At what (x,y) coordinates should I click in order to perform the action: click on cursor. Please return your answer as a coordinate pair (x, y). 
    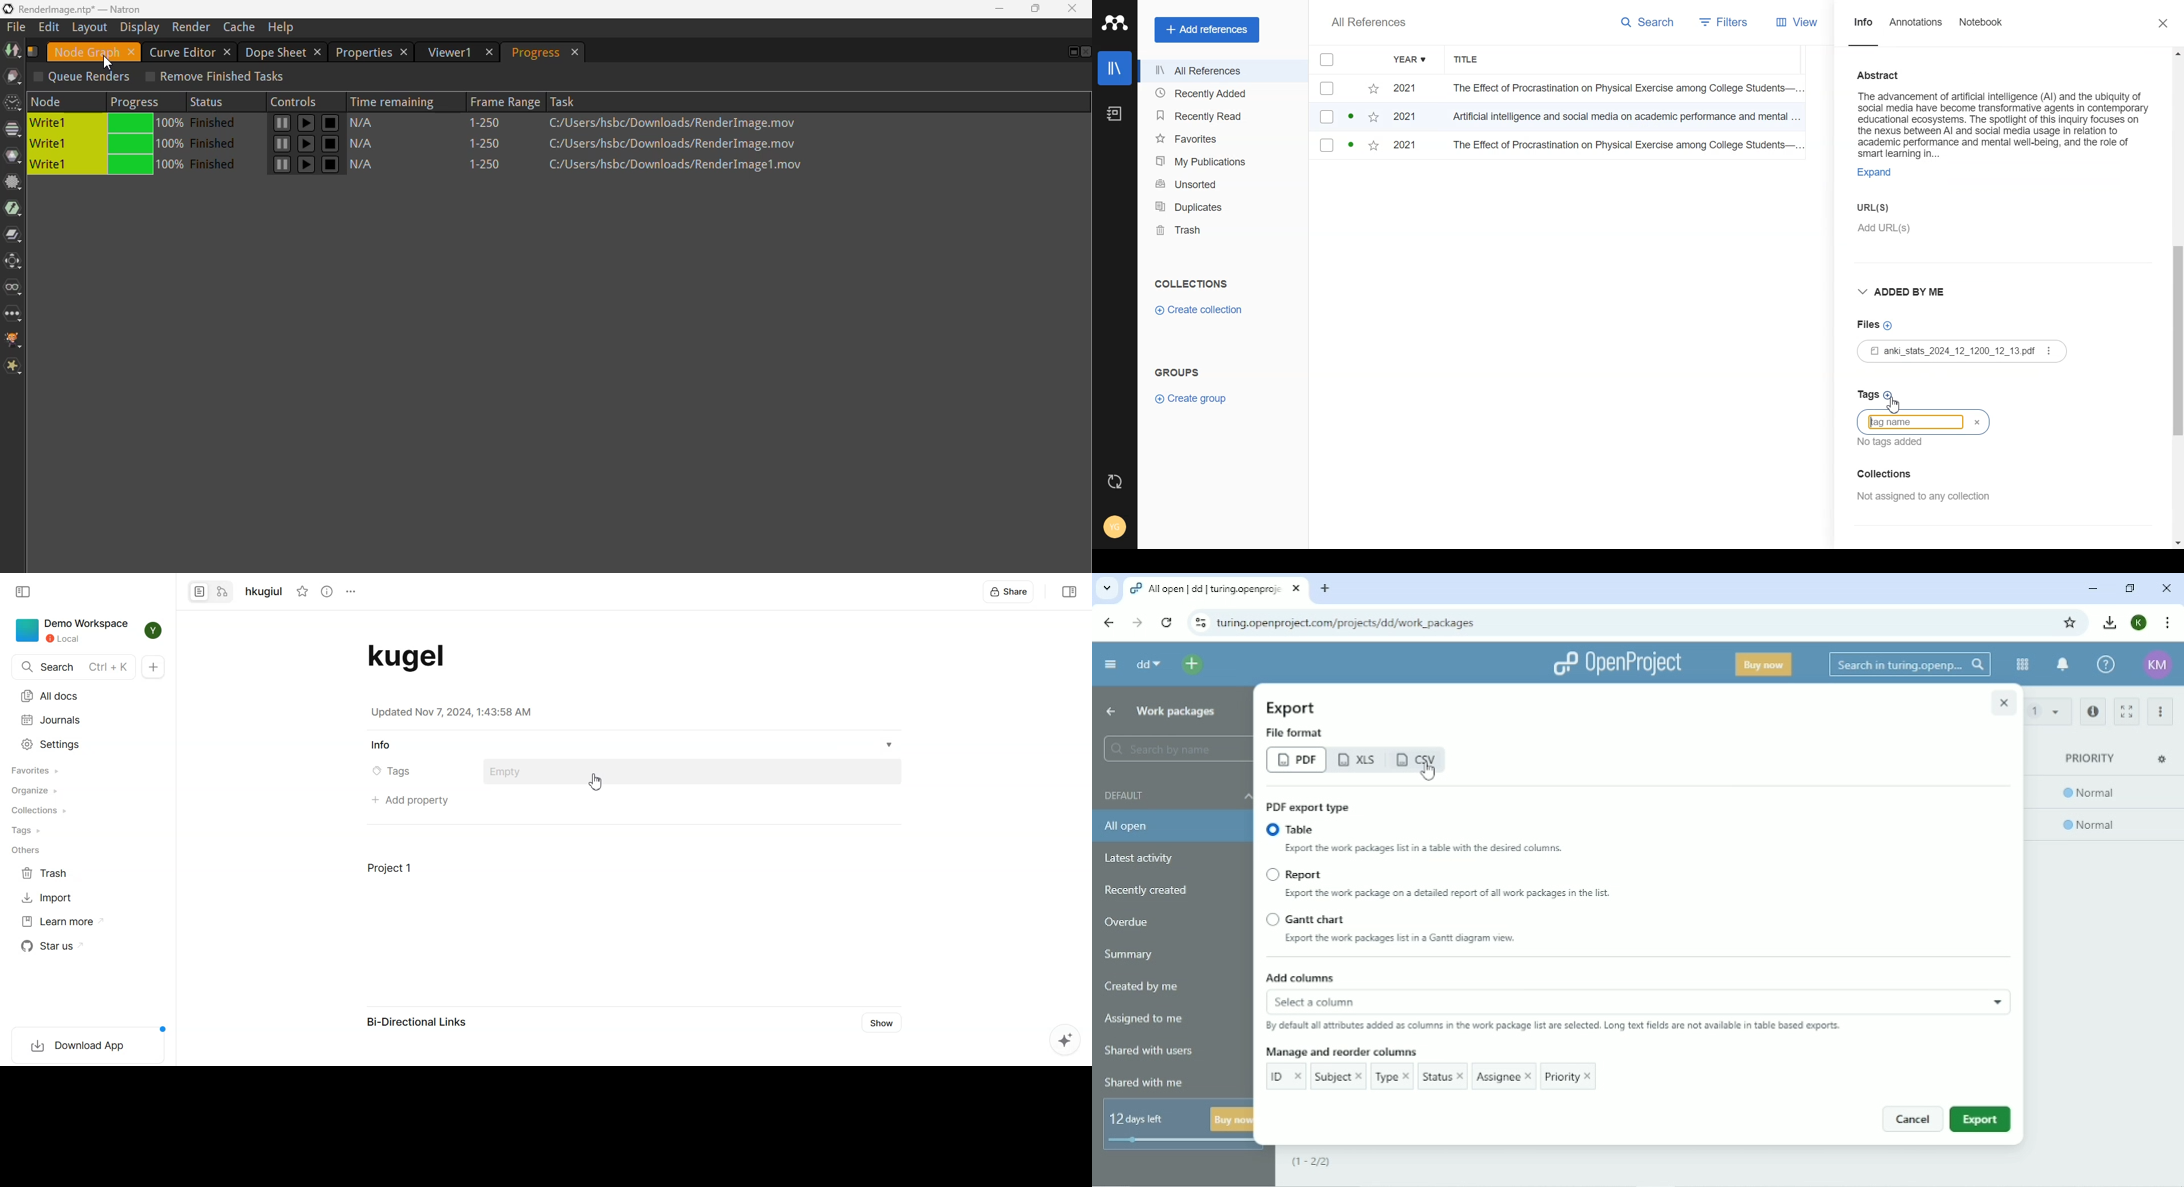
    Looking at the image, I should click on (597, 782).